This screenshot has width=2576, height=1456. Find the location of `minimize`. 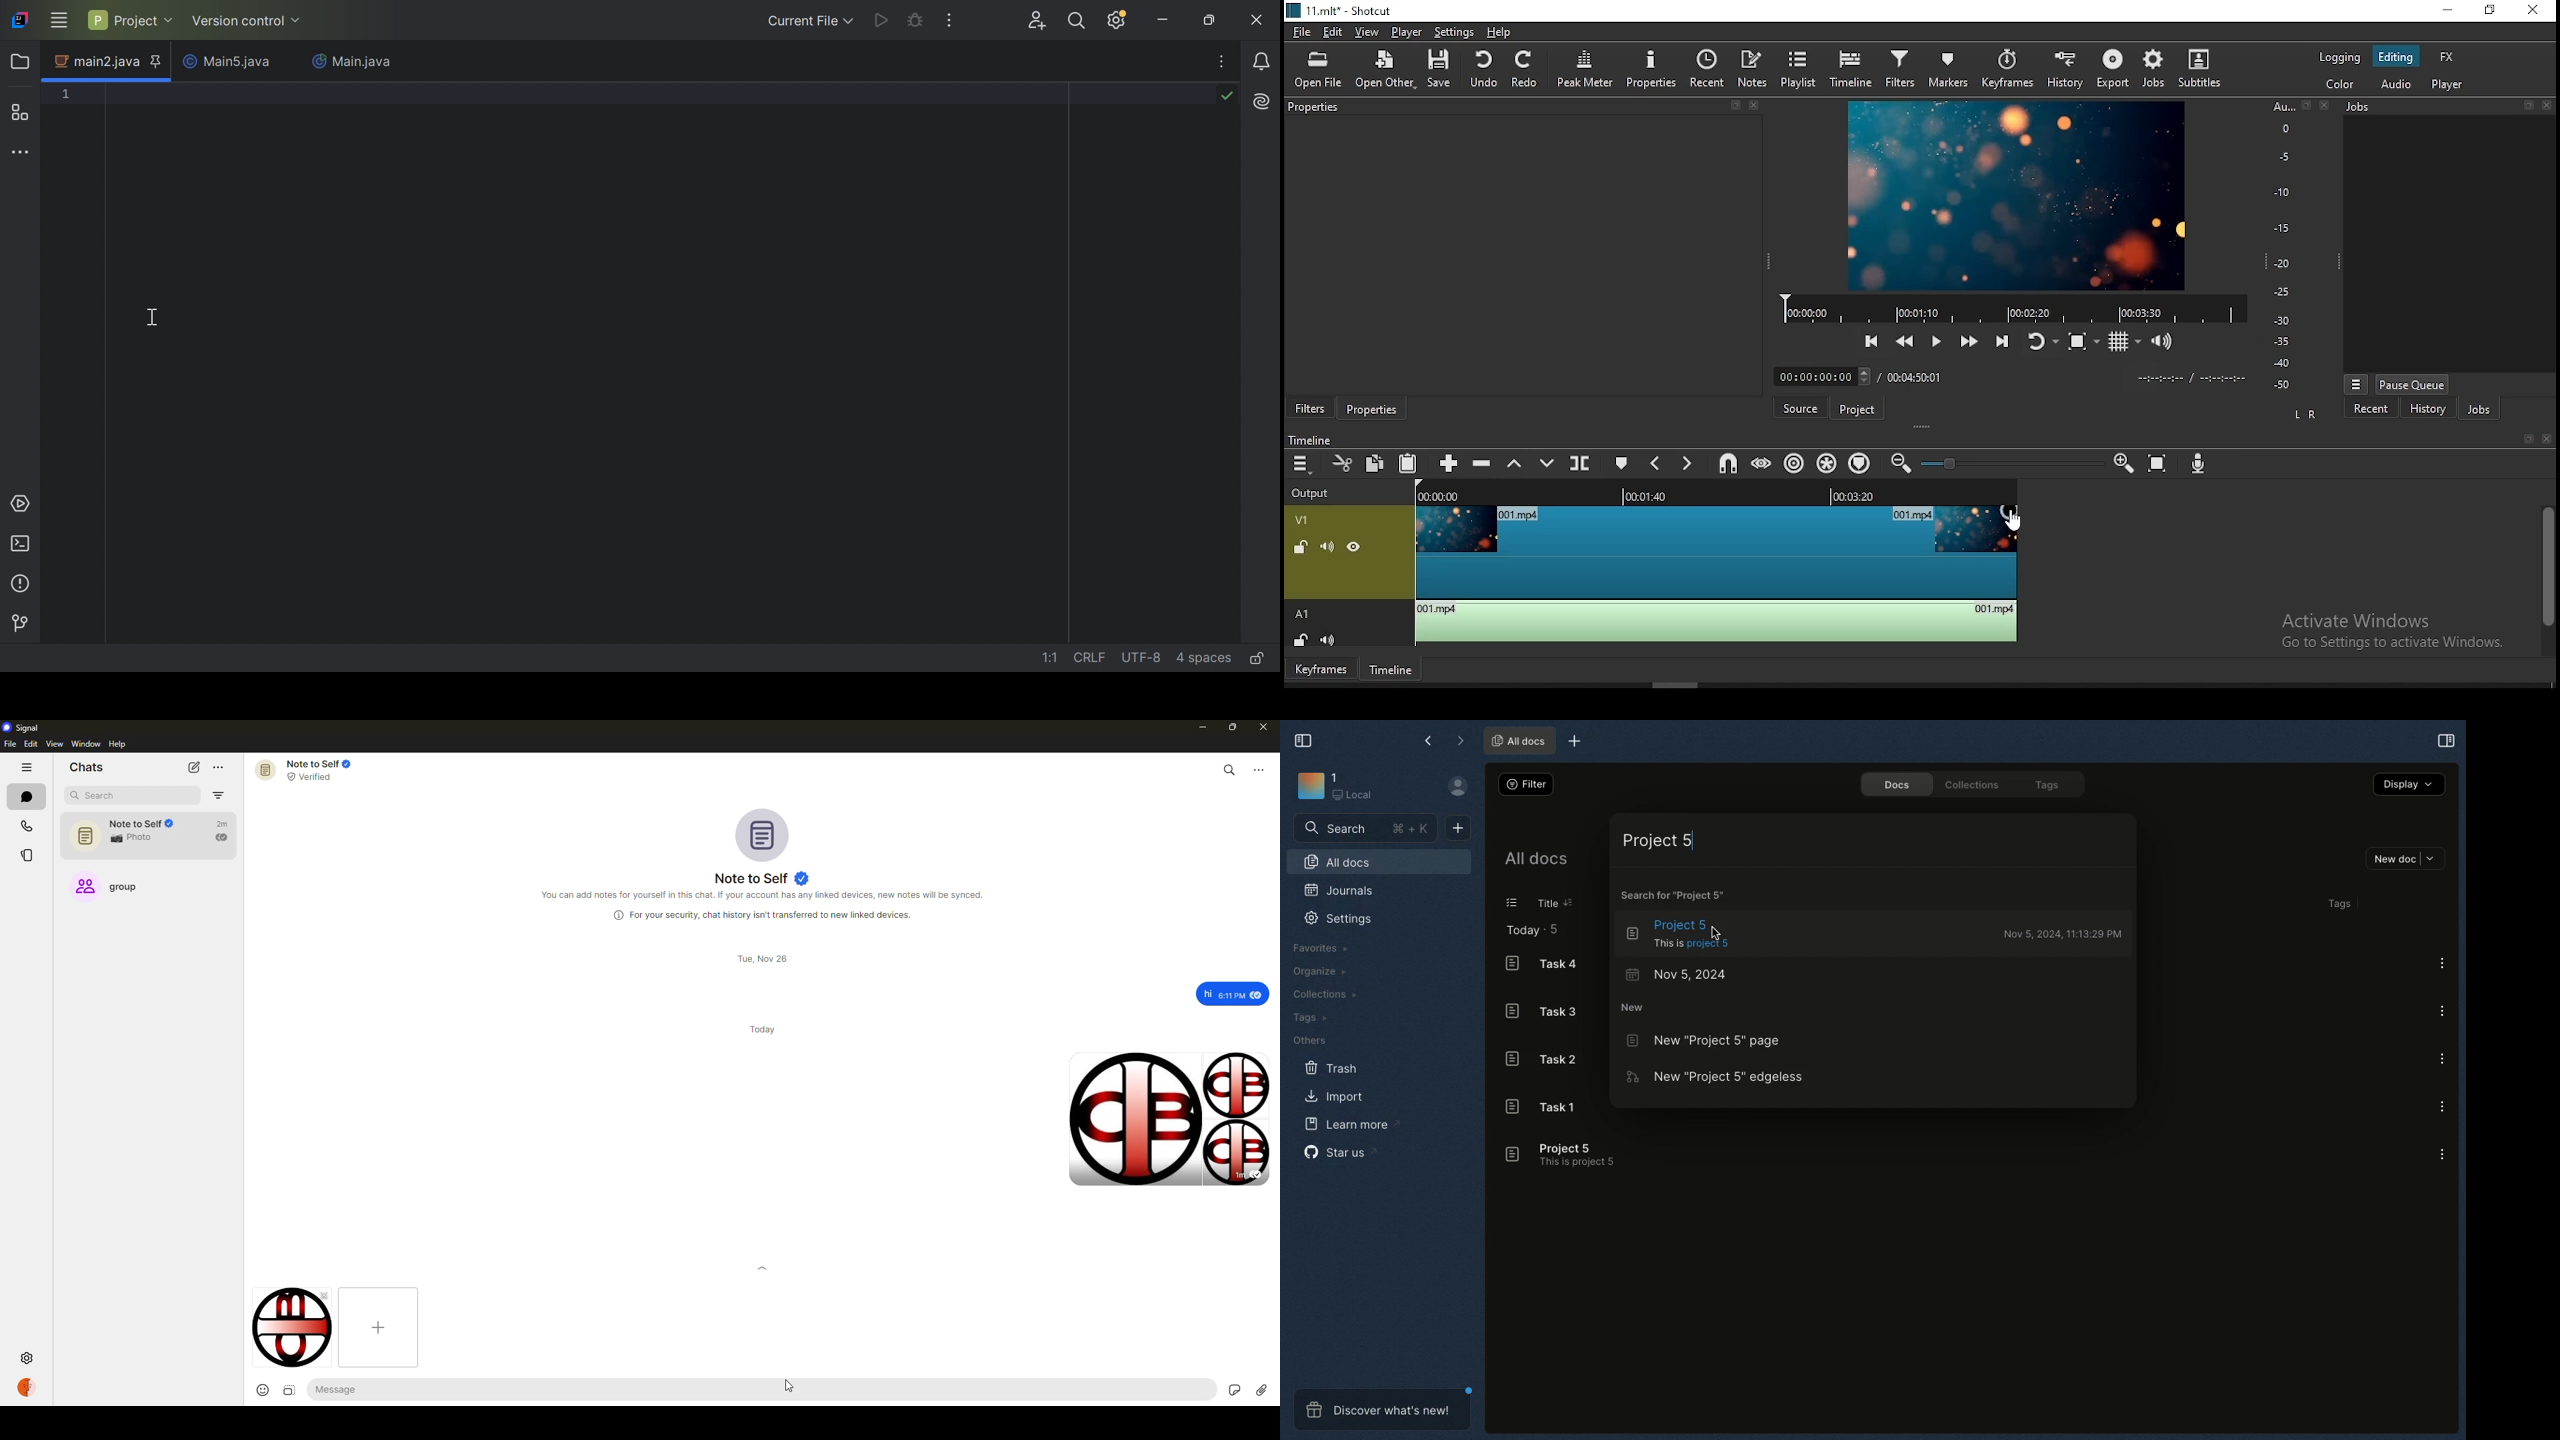

minimize is located at coordinates (1197, 727).